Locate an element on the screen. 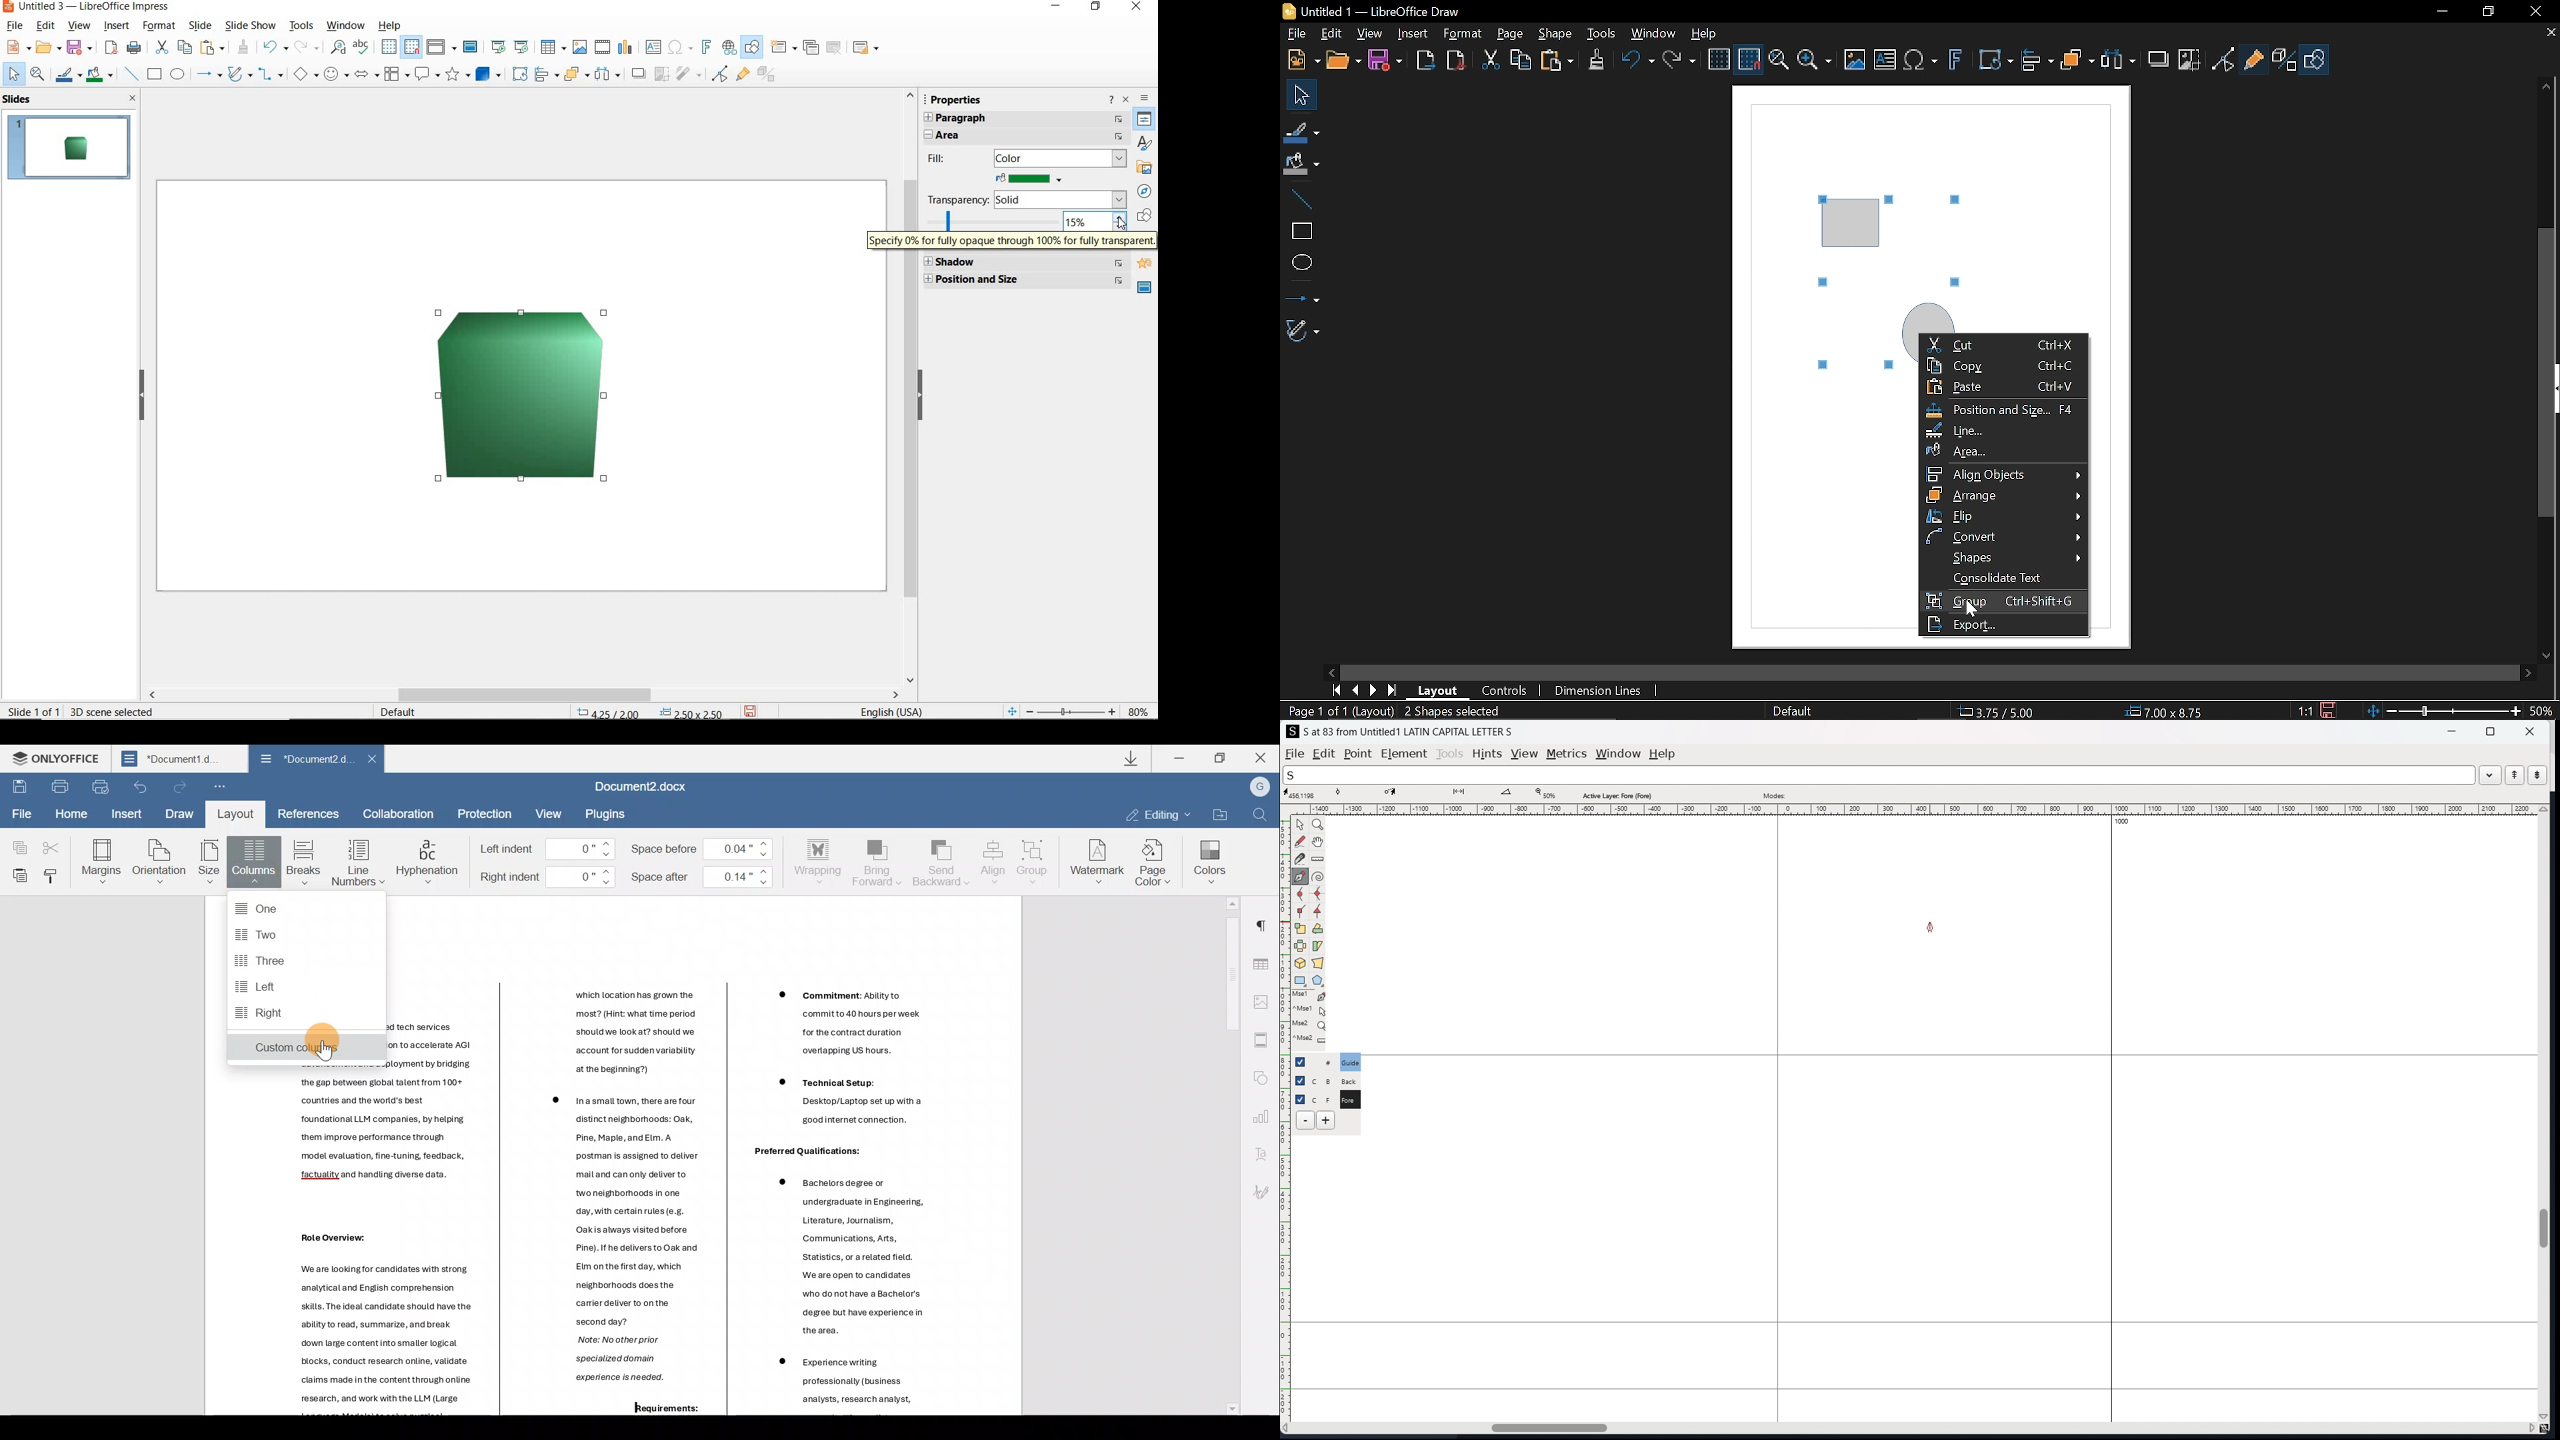 The image size is (2576, 1456). find and replace is located at coordinates (337, 48).